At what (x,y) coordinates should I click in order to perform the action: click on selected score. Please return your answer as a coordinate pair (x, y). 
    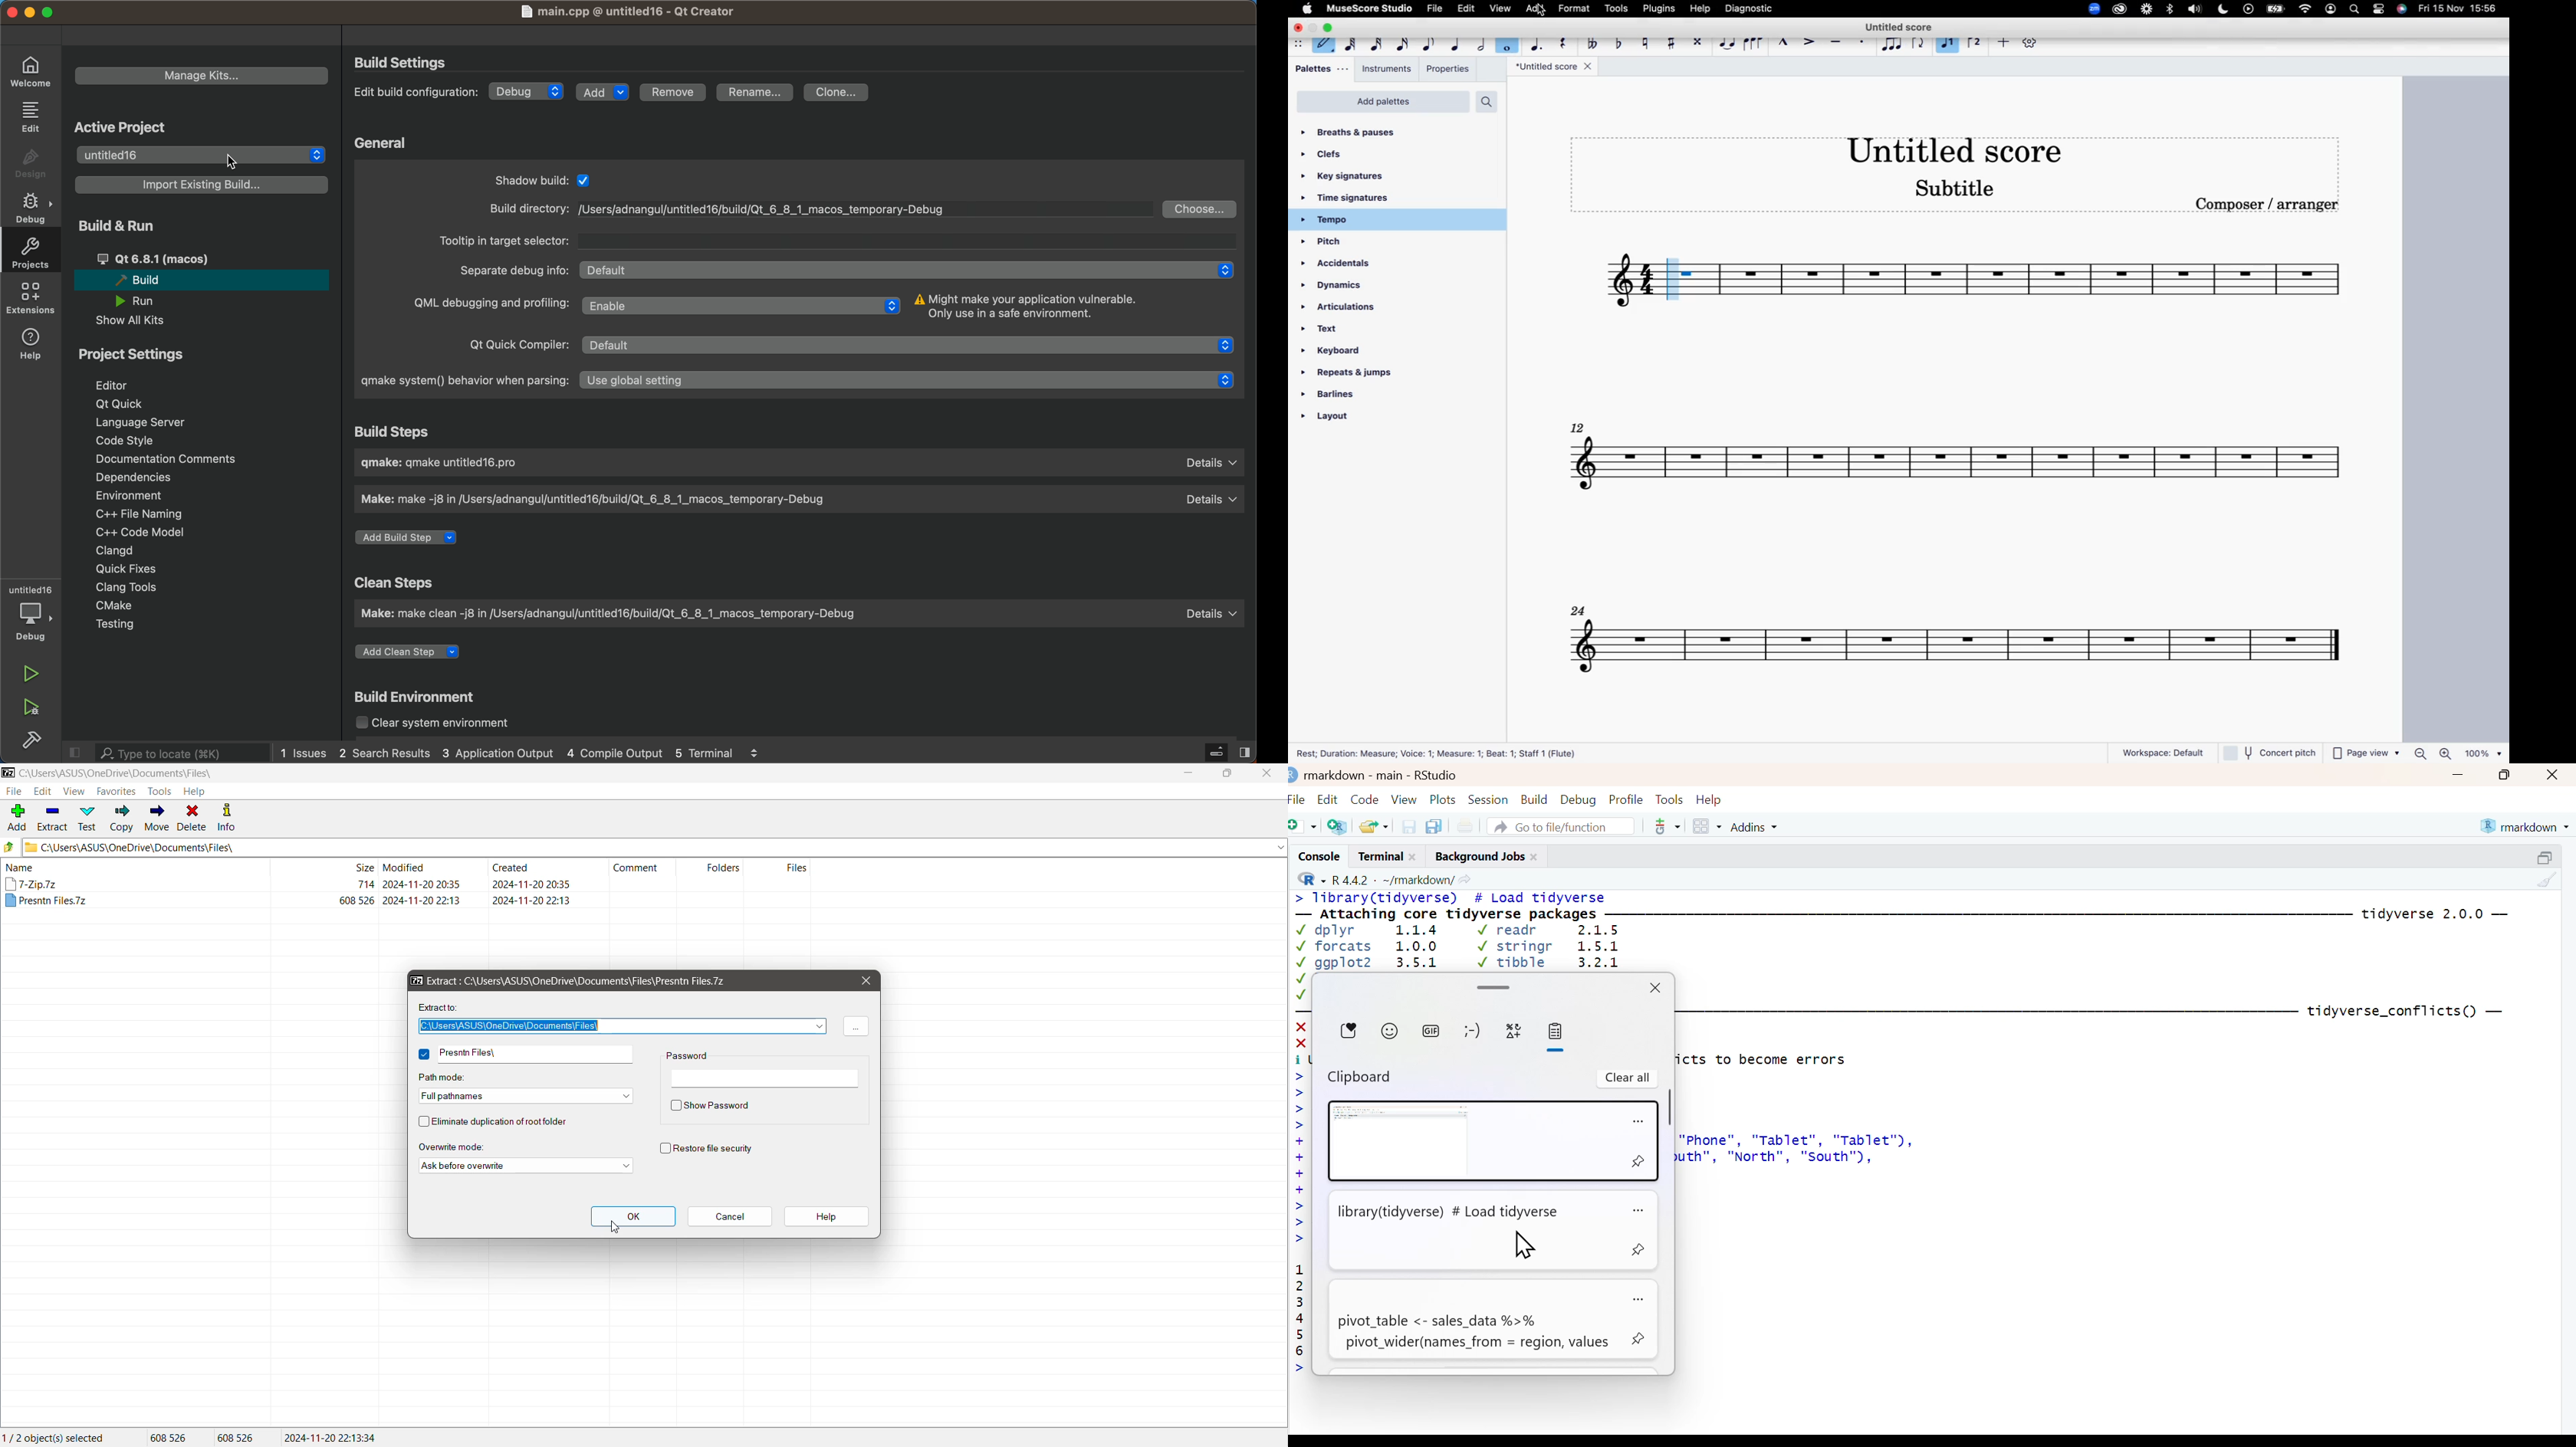
    Looking at the image, I should click on (1683, 281).